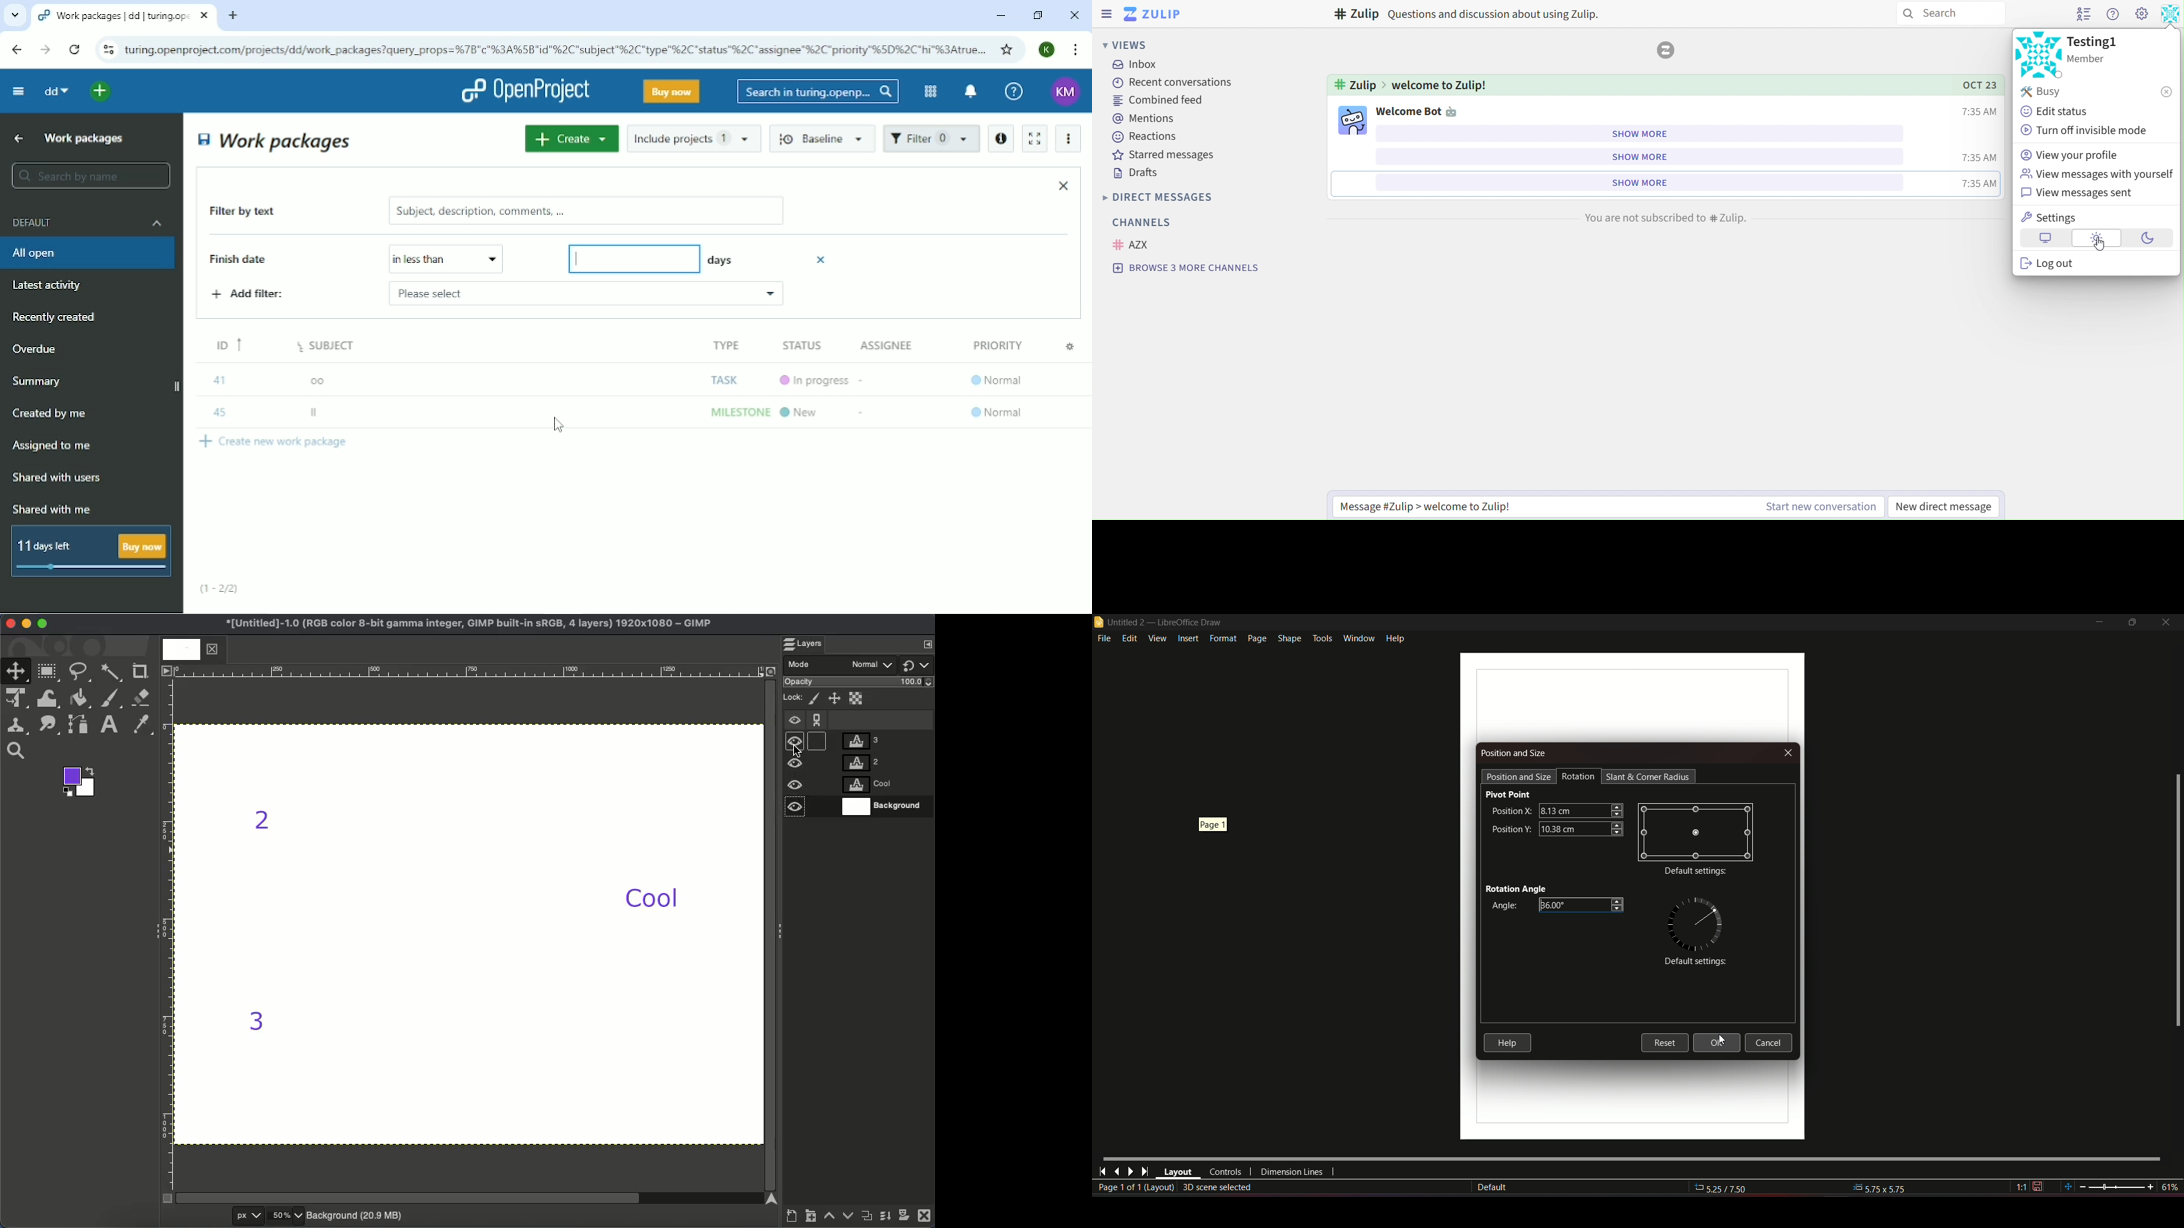 This screenshot has height=1232, width=2184. I want to click on scrollbar, so click(2177, 901).